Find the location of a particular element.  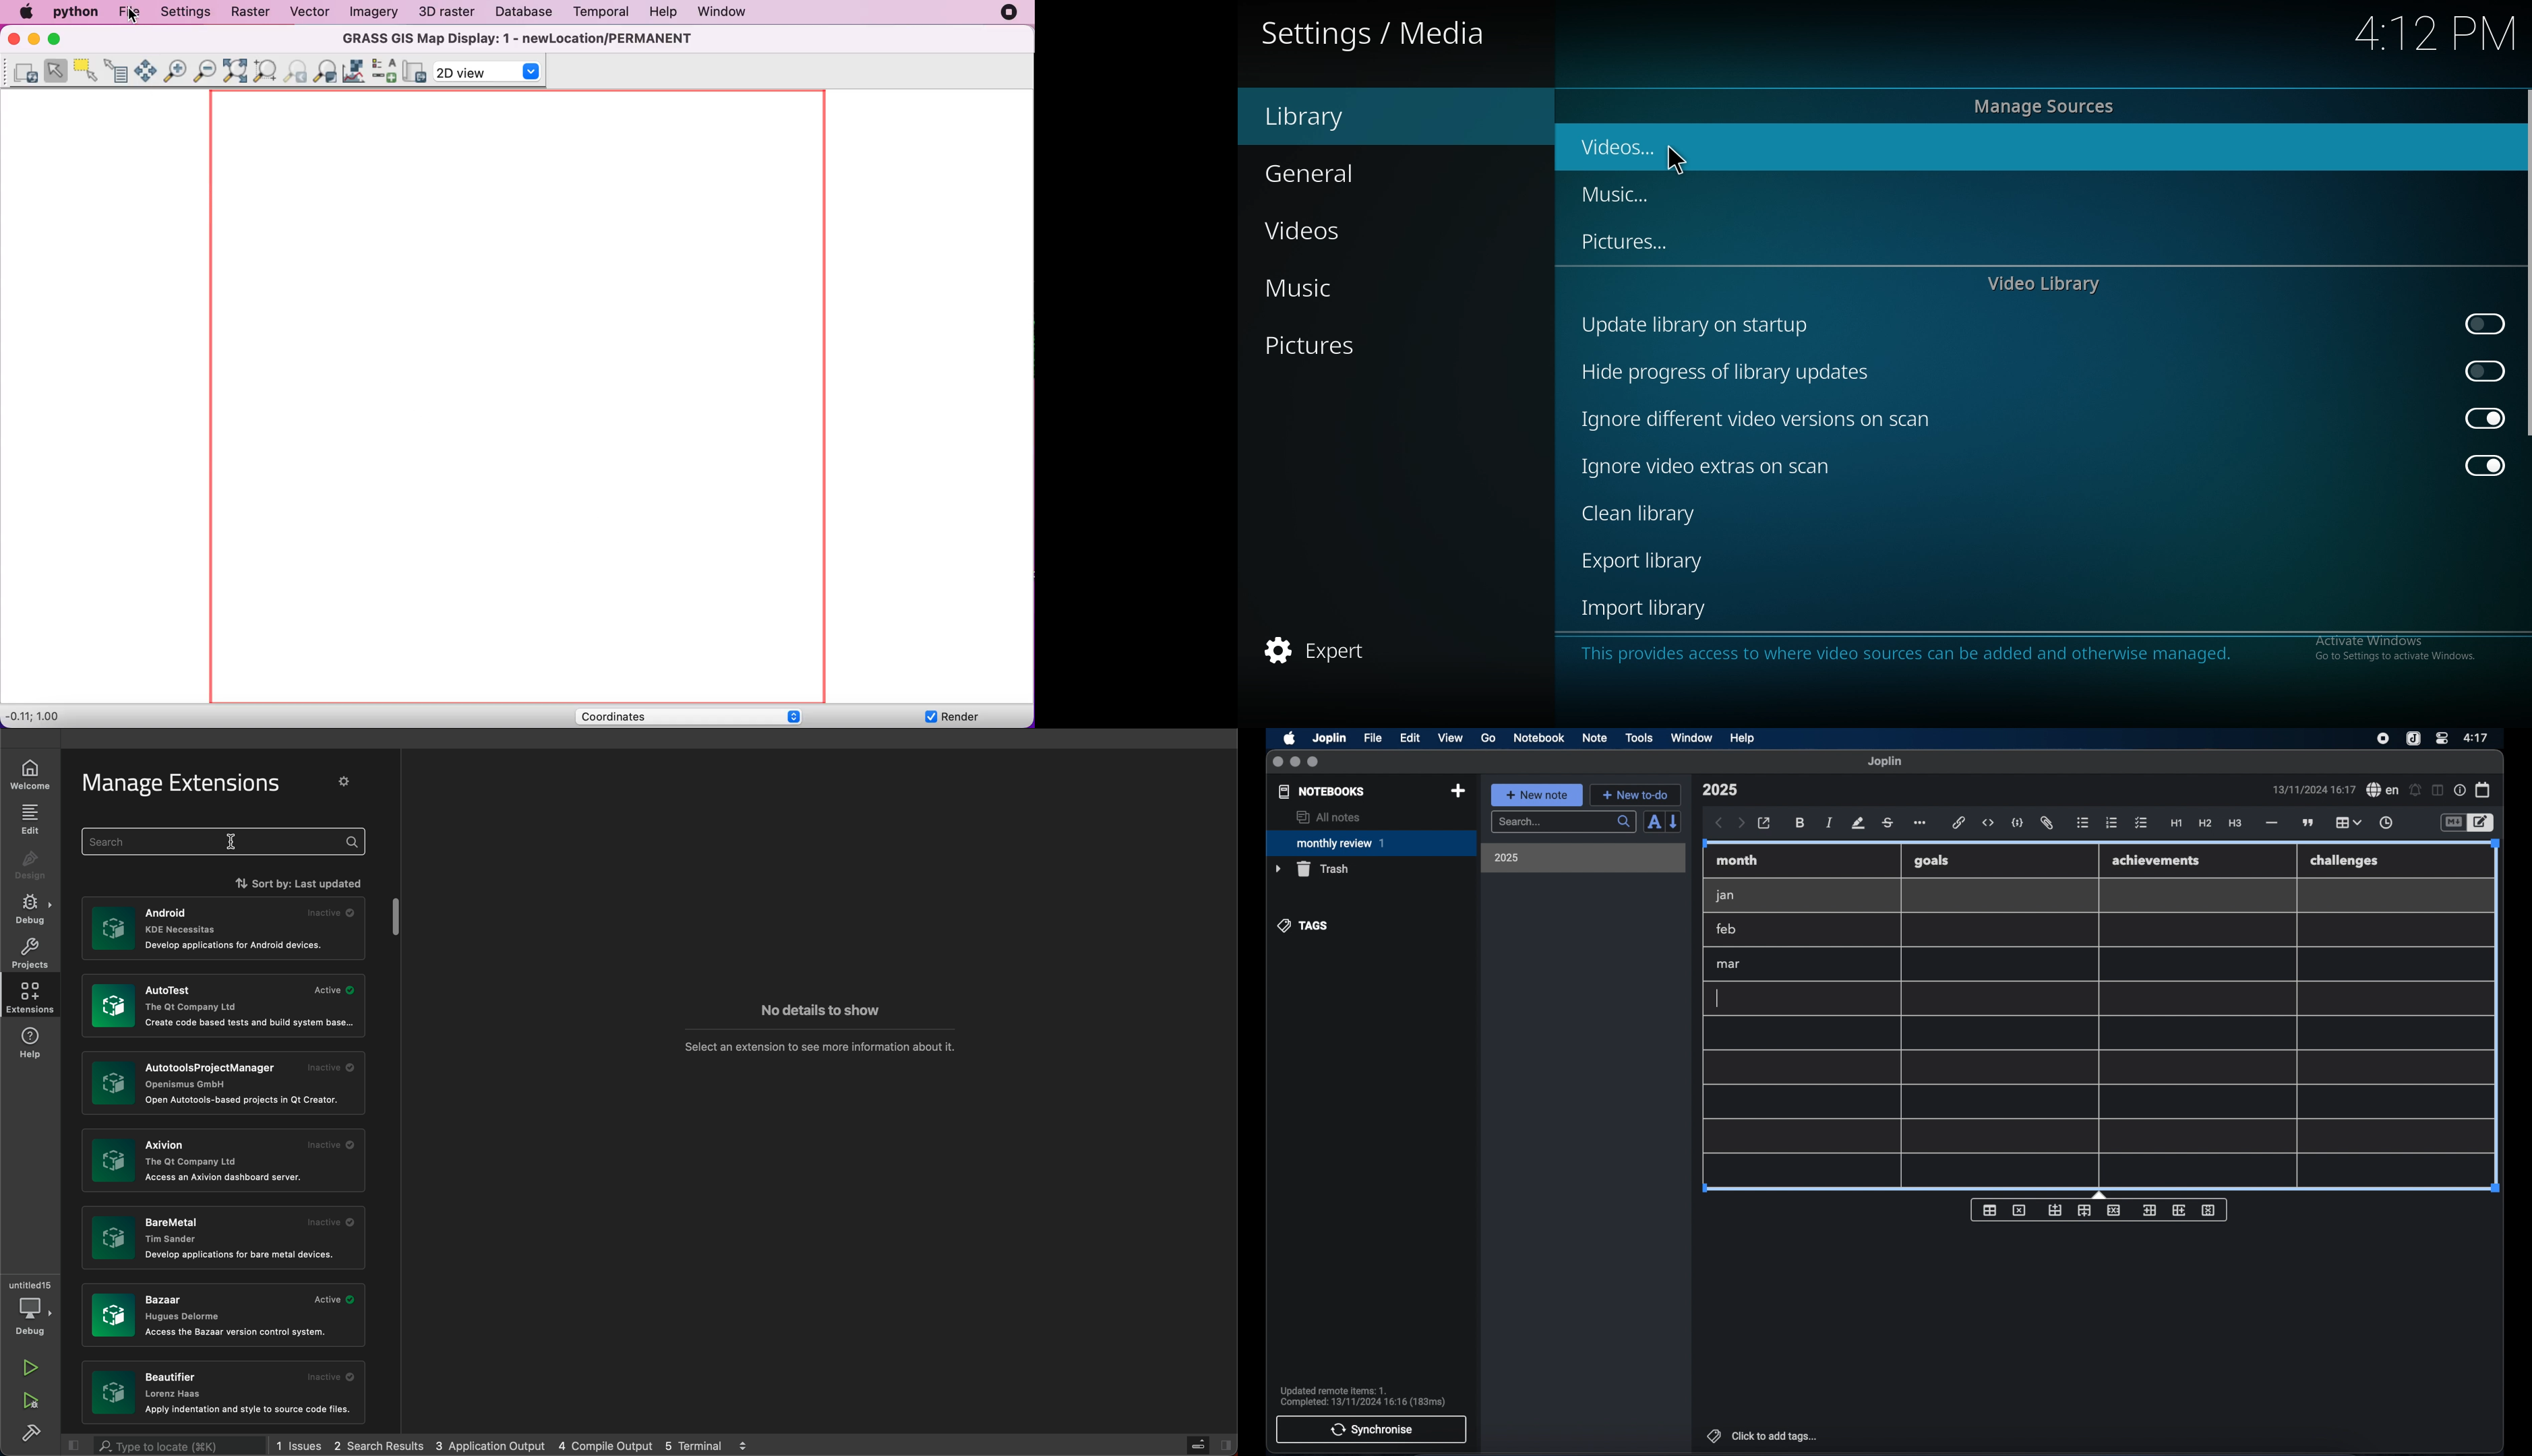

update library on startup is located at coordinates (1708, 324).